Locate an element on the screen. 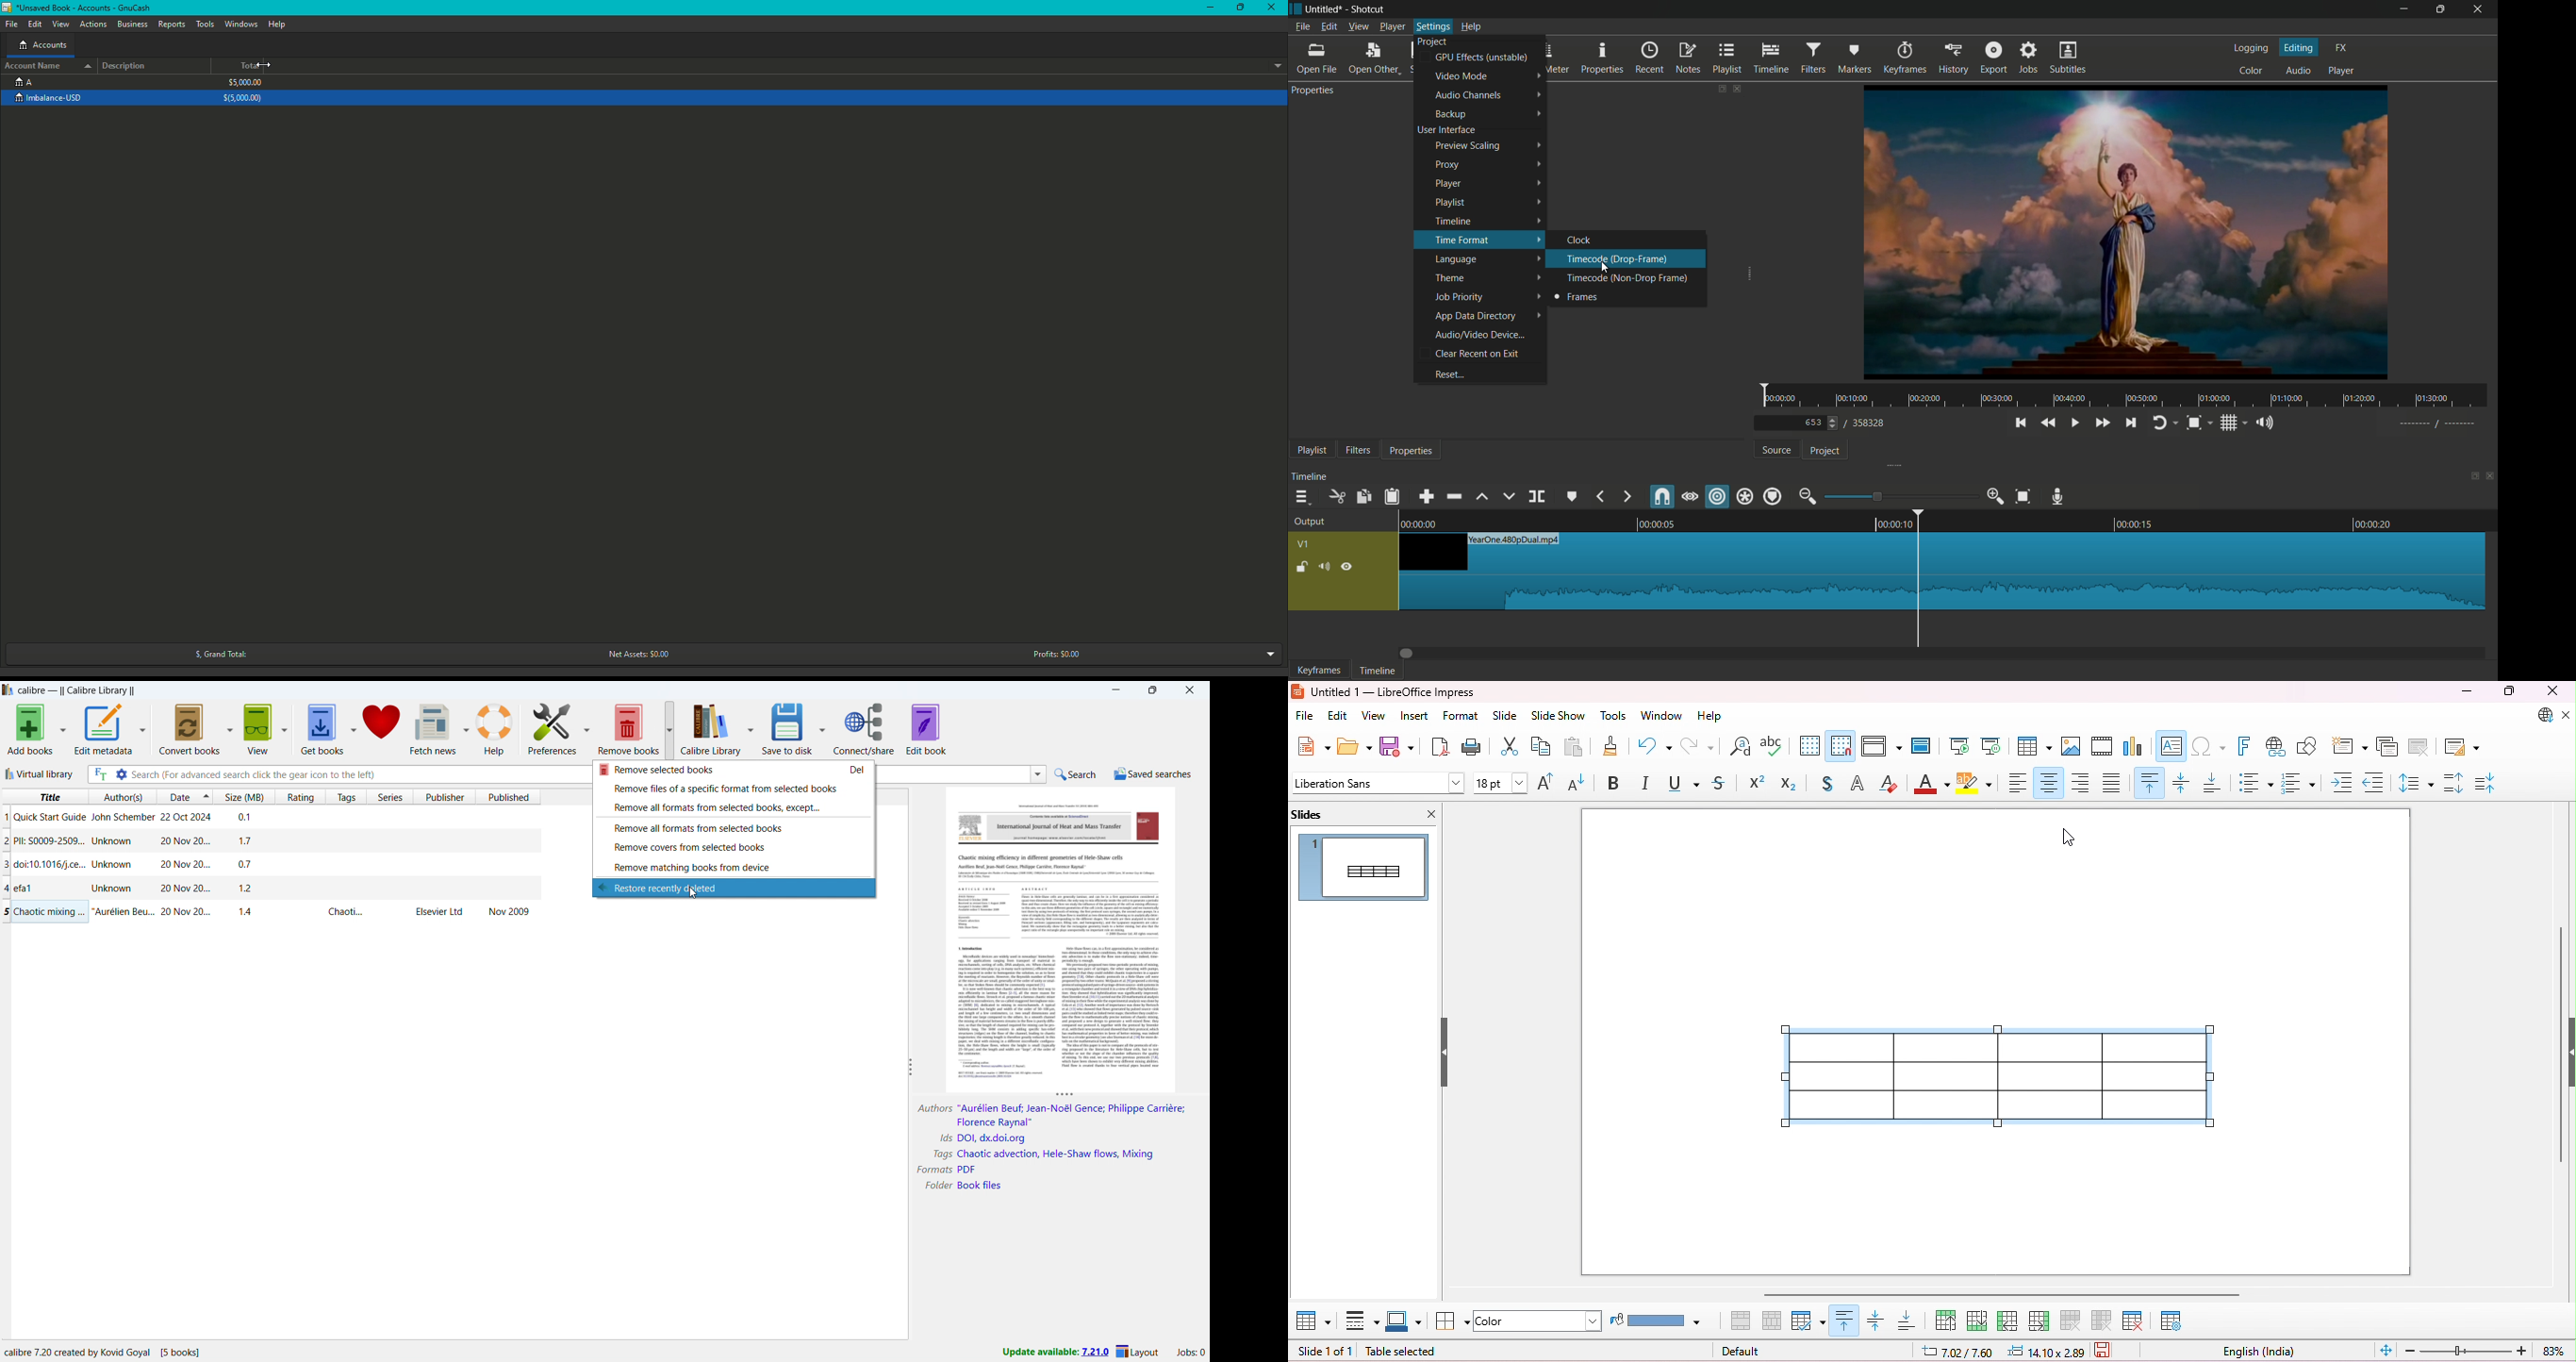 The image size is (2576, 1372). center vertically is located at coordinates (2183, 781).